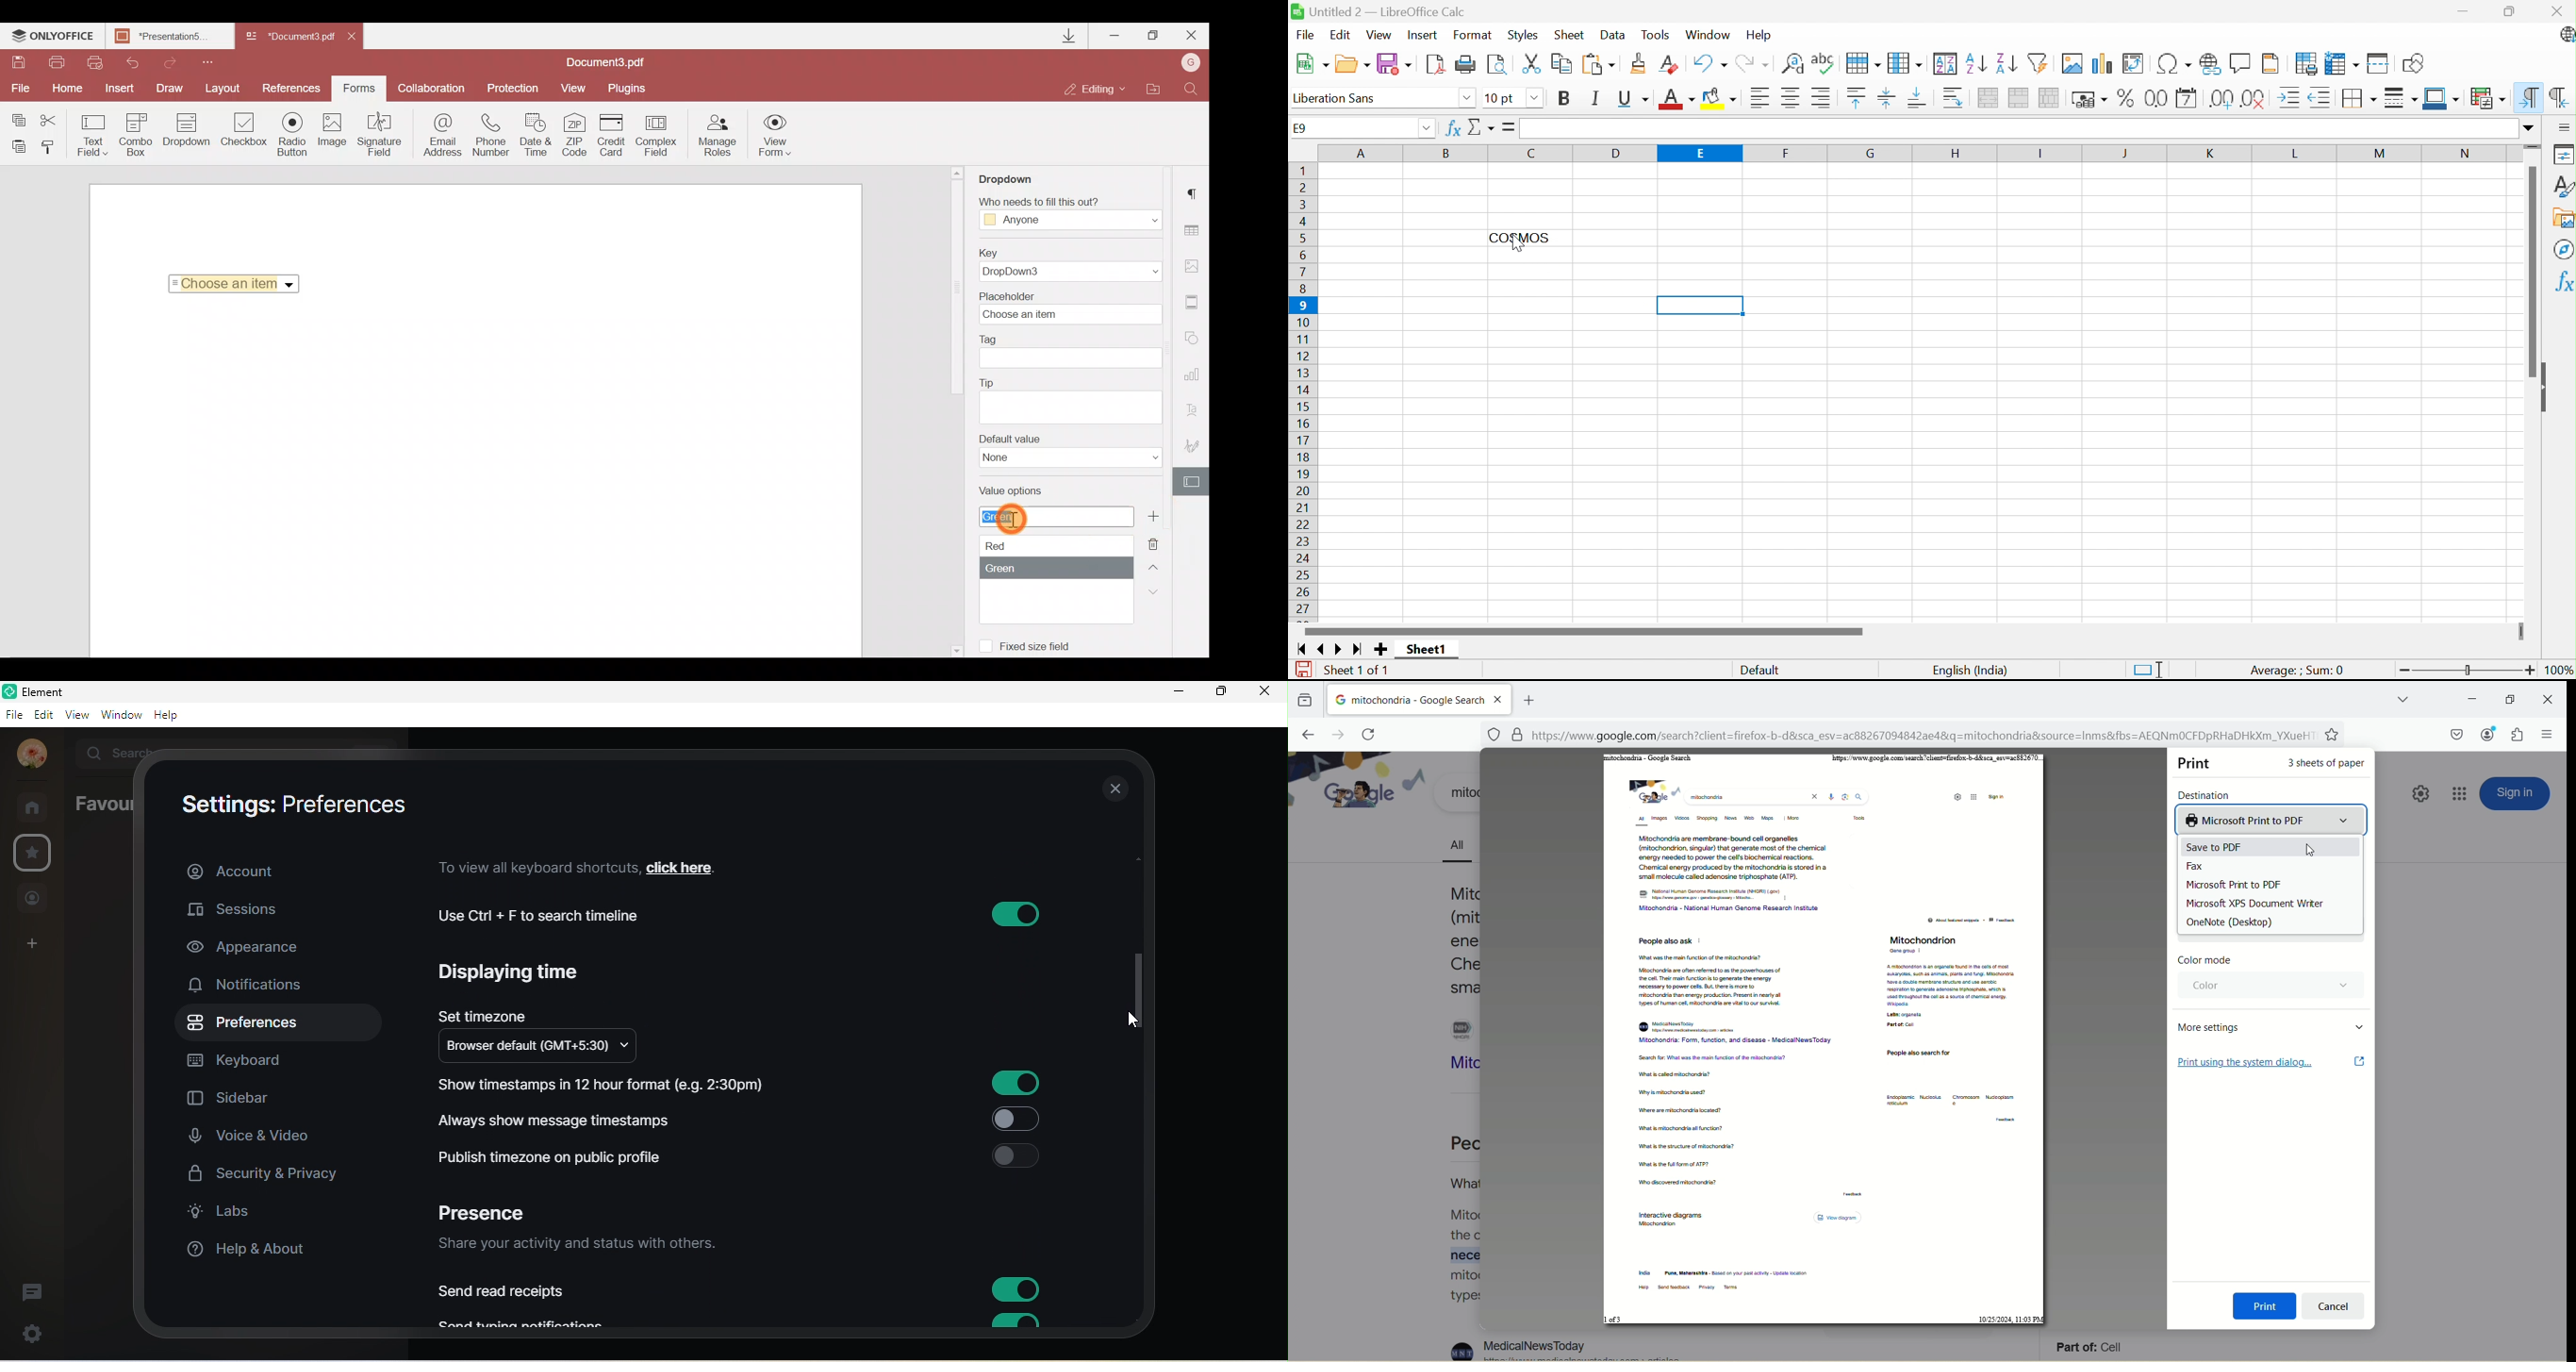 This screenshot has height=1372, width=2576. I want to click on Delete decimal place, so click(2253, 98).